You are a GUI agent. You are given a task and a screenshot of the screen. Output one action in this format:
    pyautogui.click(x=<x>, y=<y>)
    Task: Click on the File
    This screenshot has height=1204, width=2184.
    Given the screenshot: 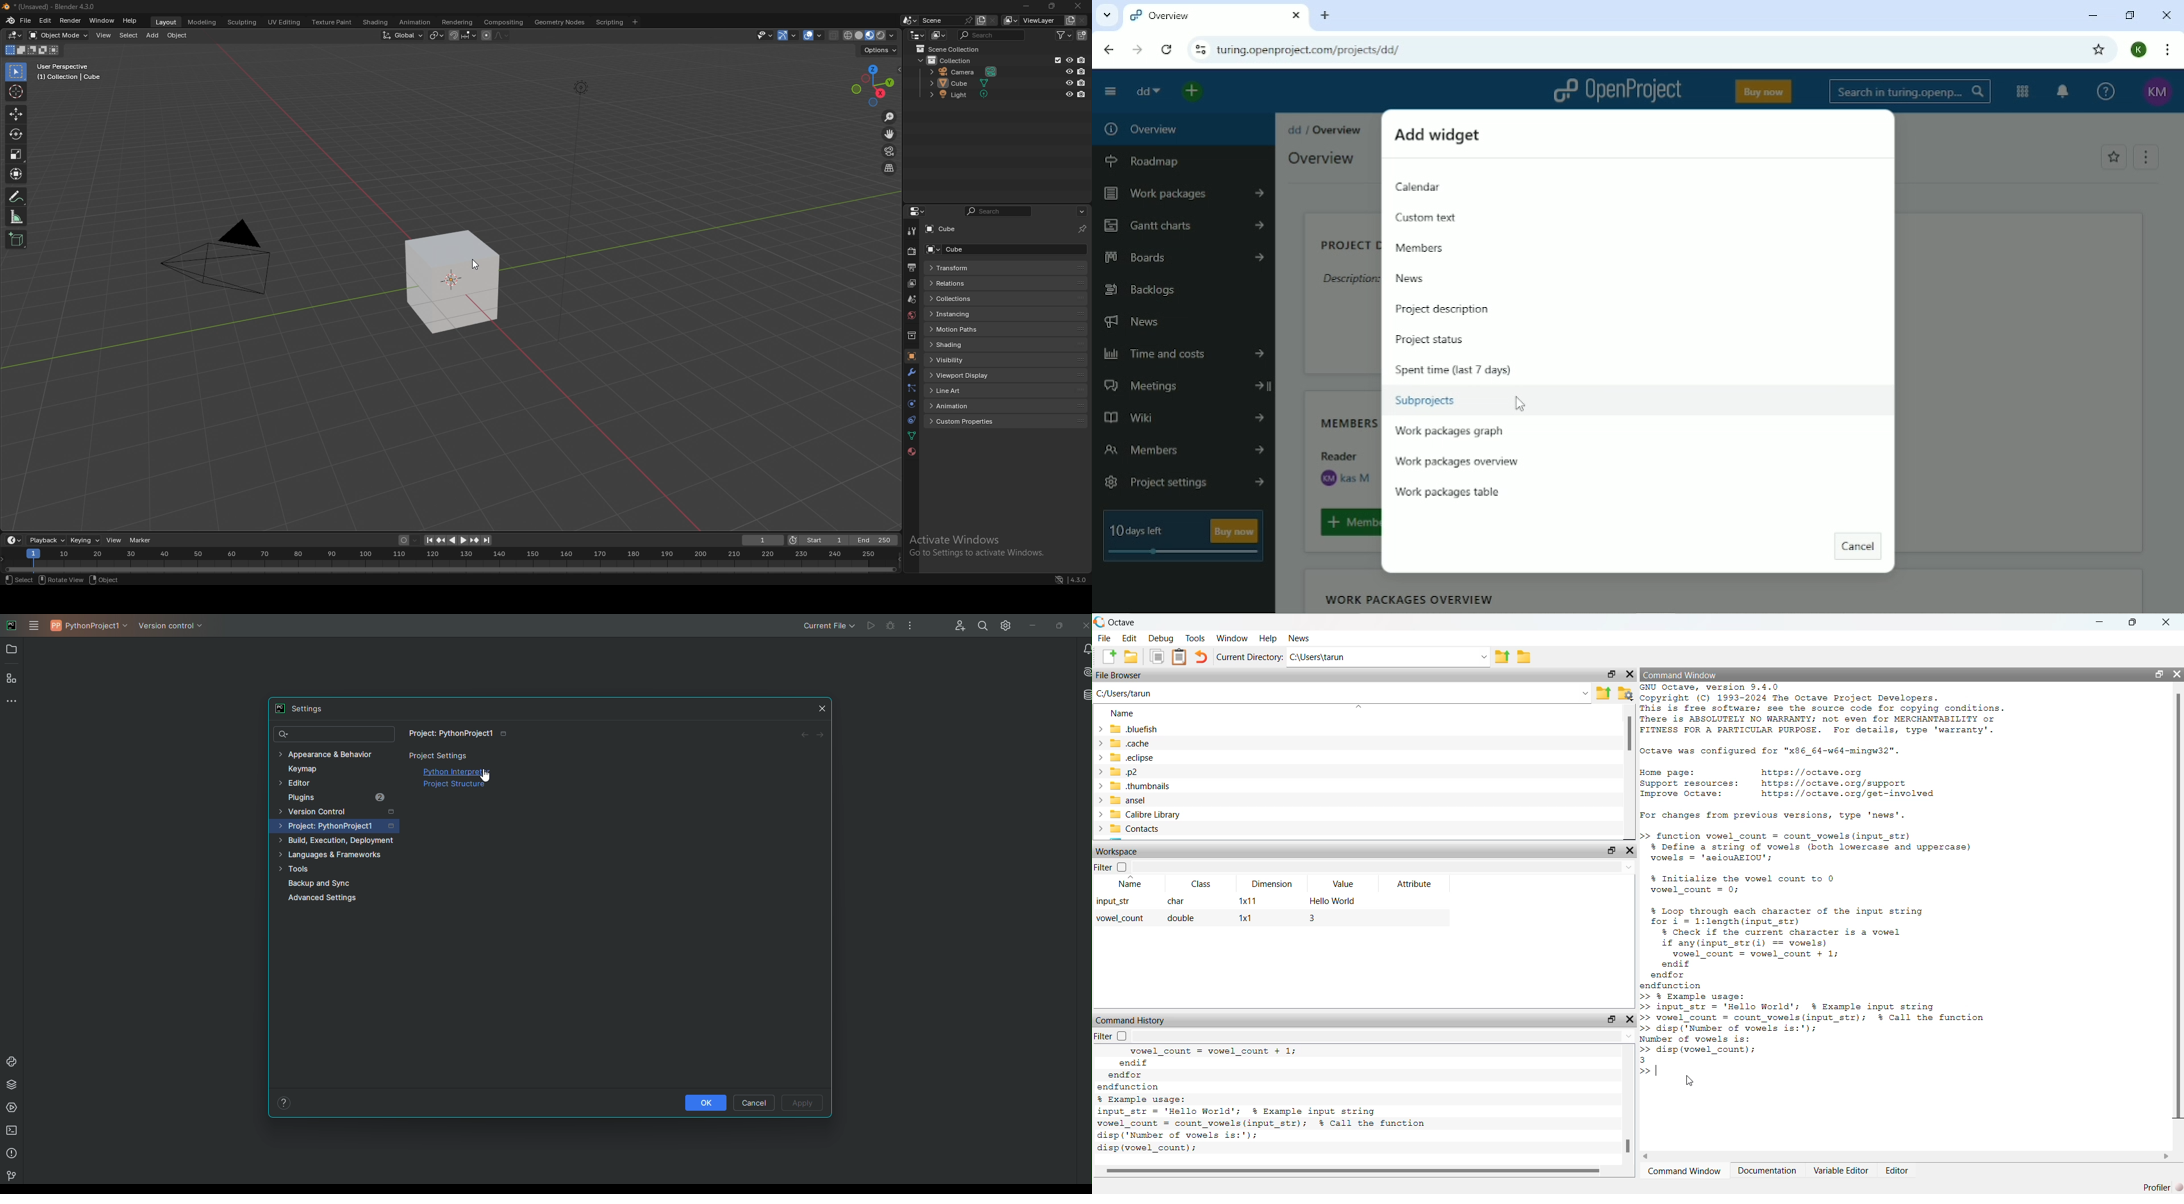 What is the action you would take?
    pyautogui.click(x=1105, y=637)
    